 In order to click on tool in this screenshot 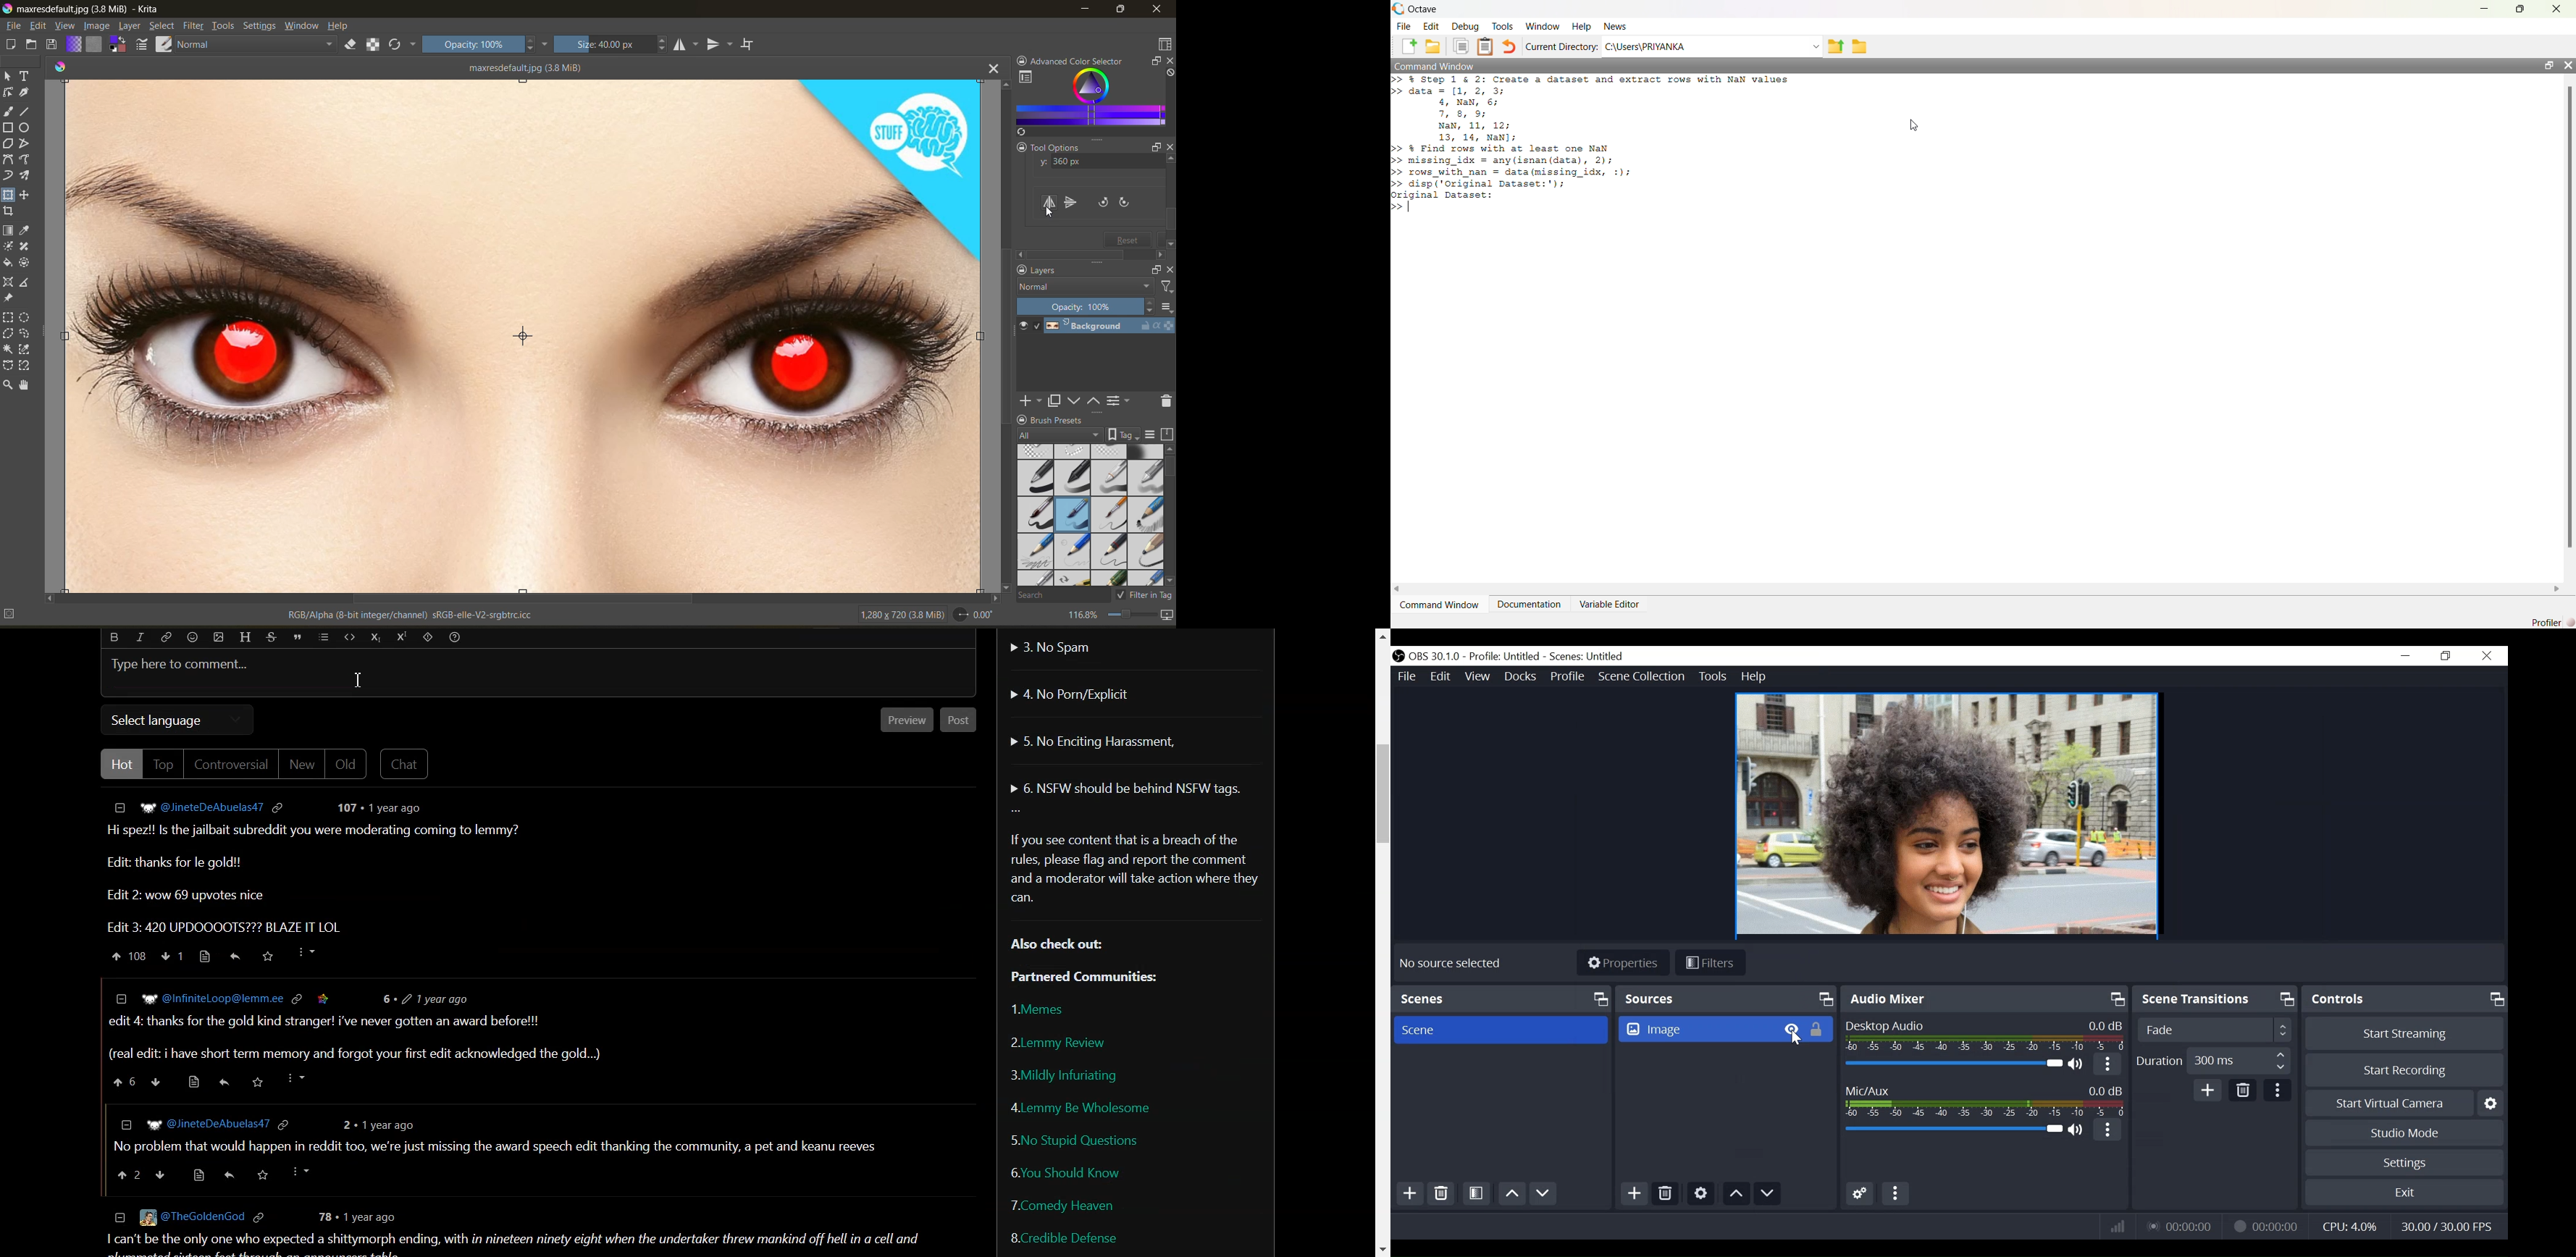, I will do `click(8, 92)`.